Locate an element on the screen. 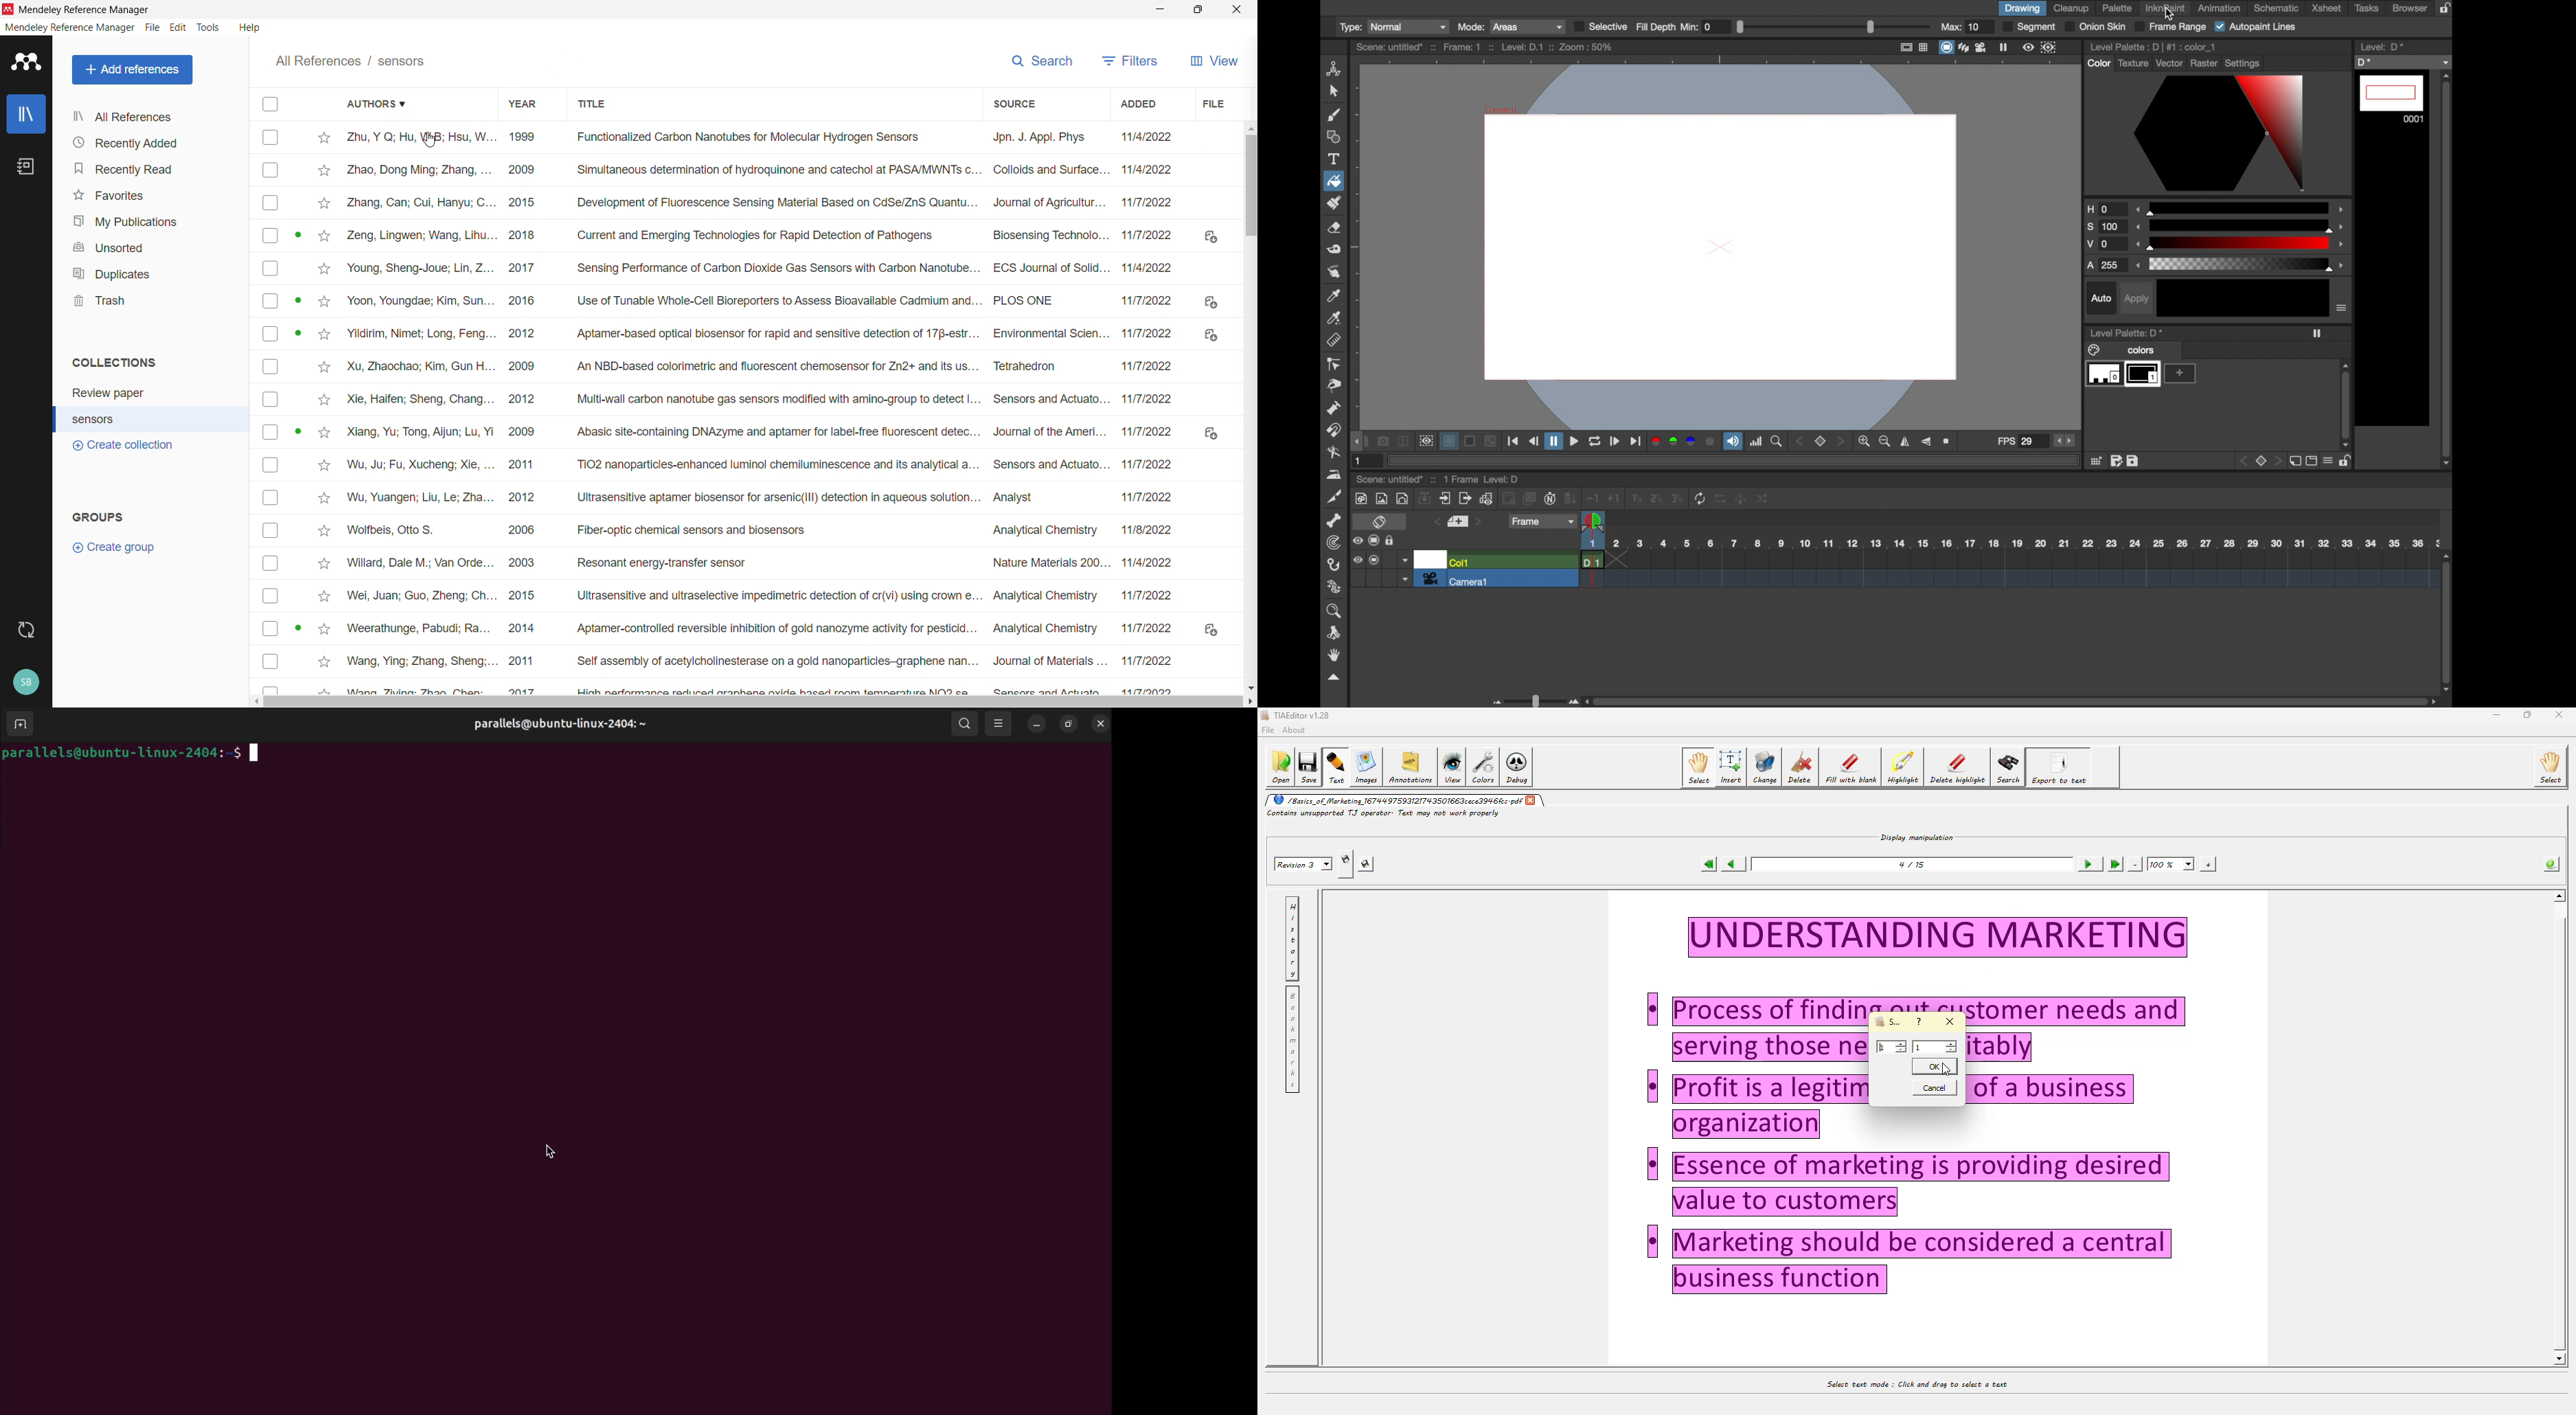 The image size is (2576, 1428). forward is located at coordinates (1636, 442).